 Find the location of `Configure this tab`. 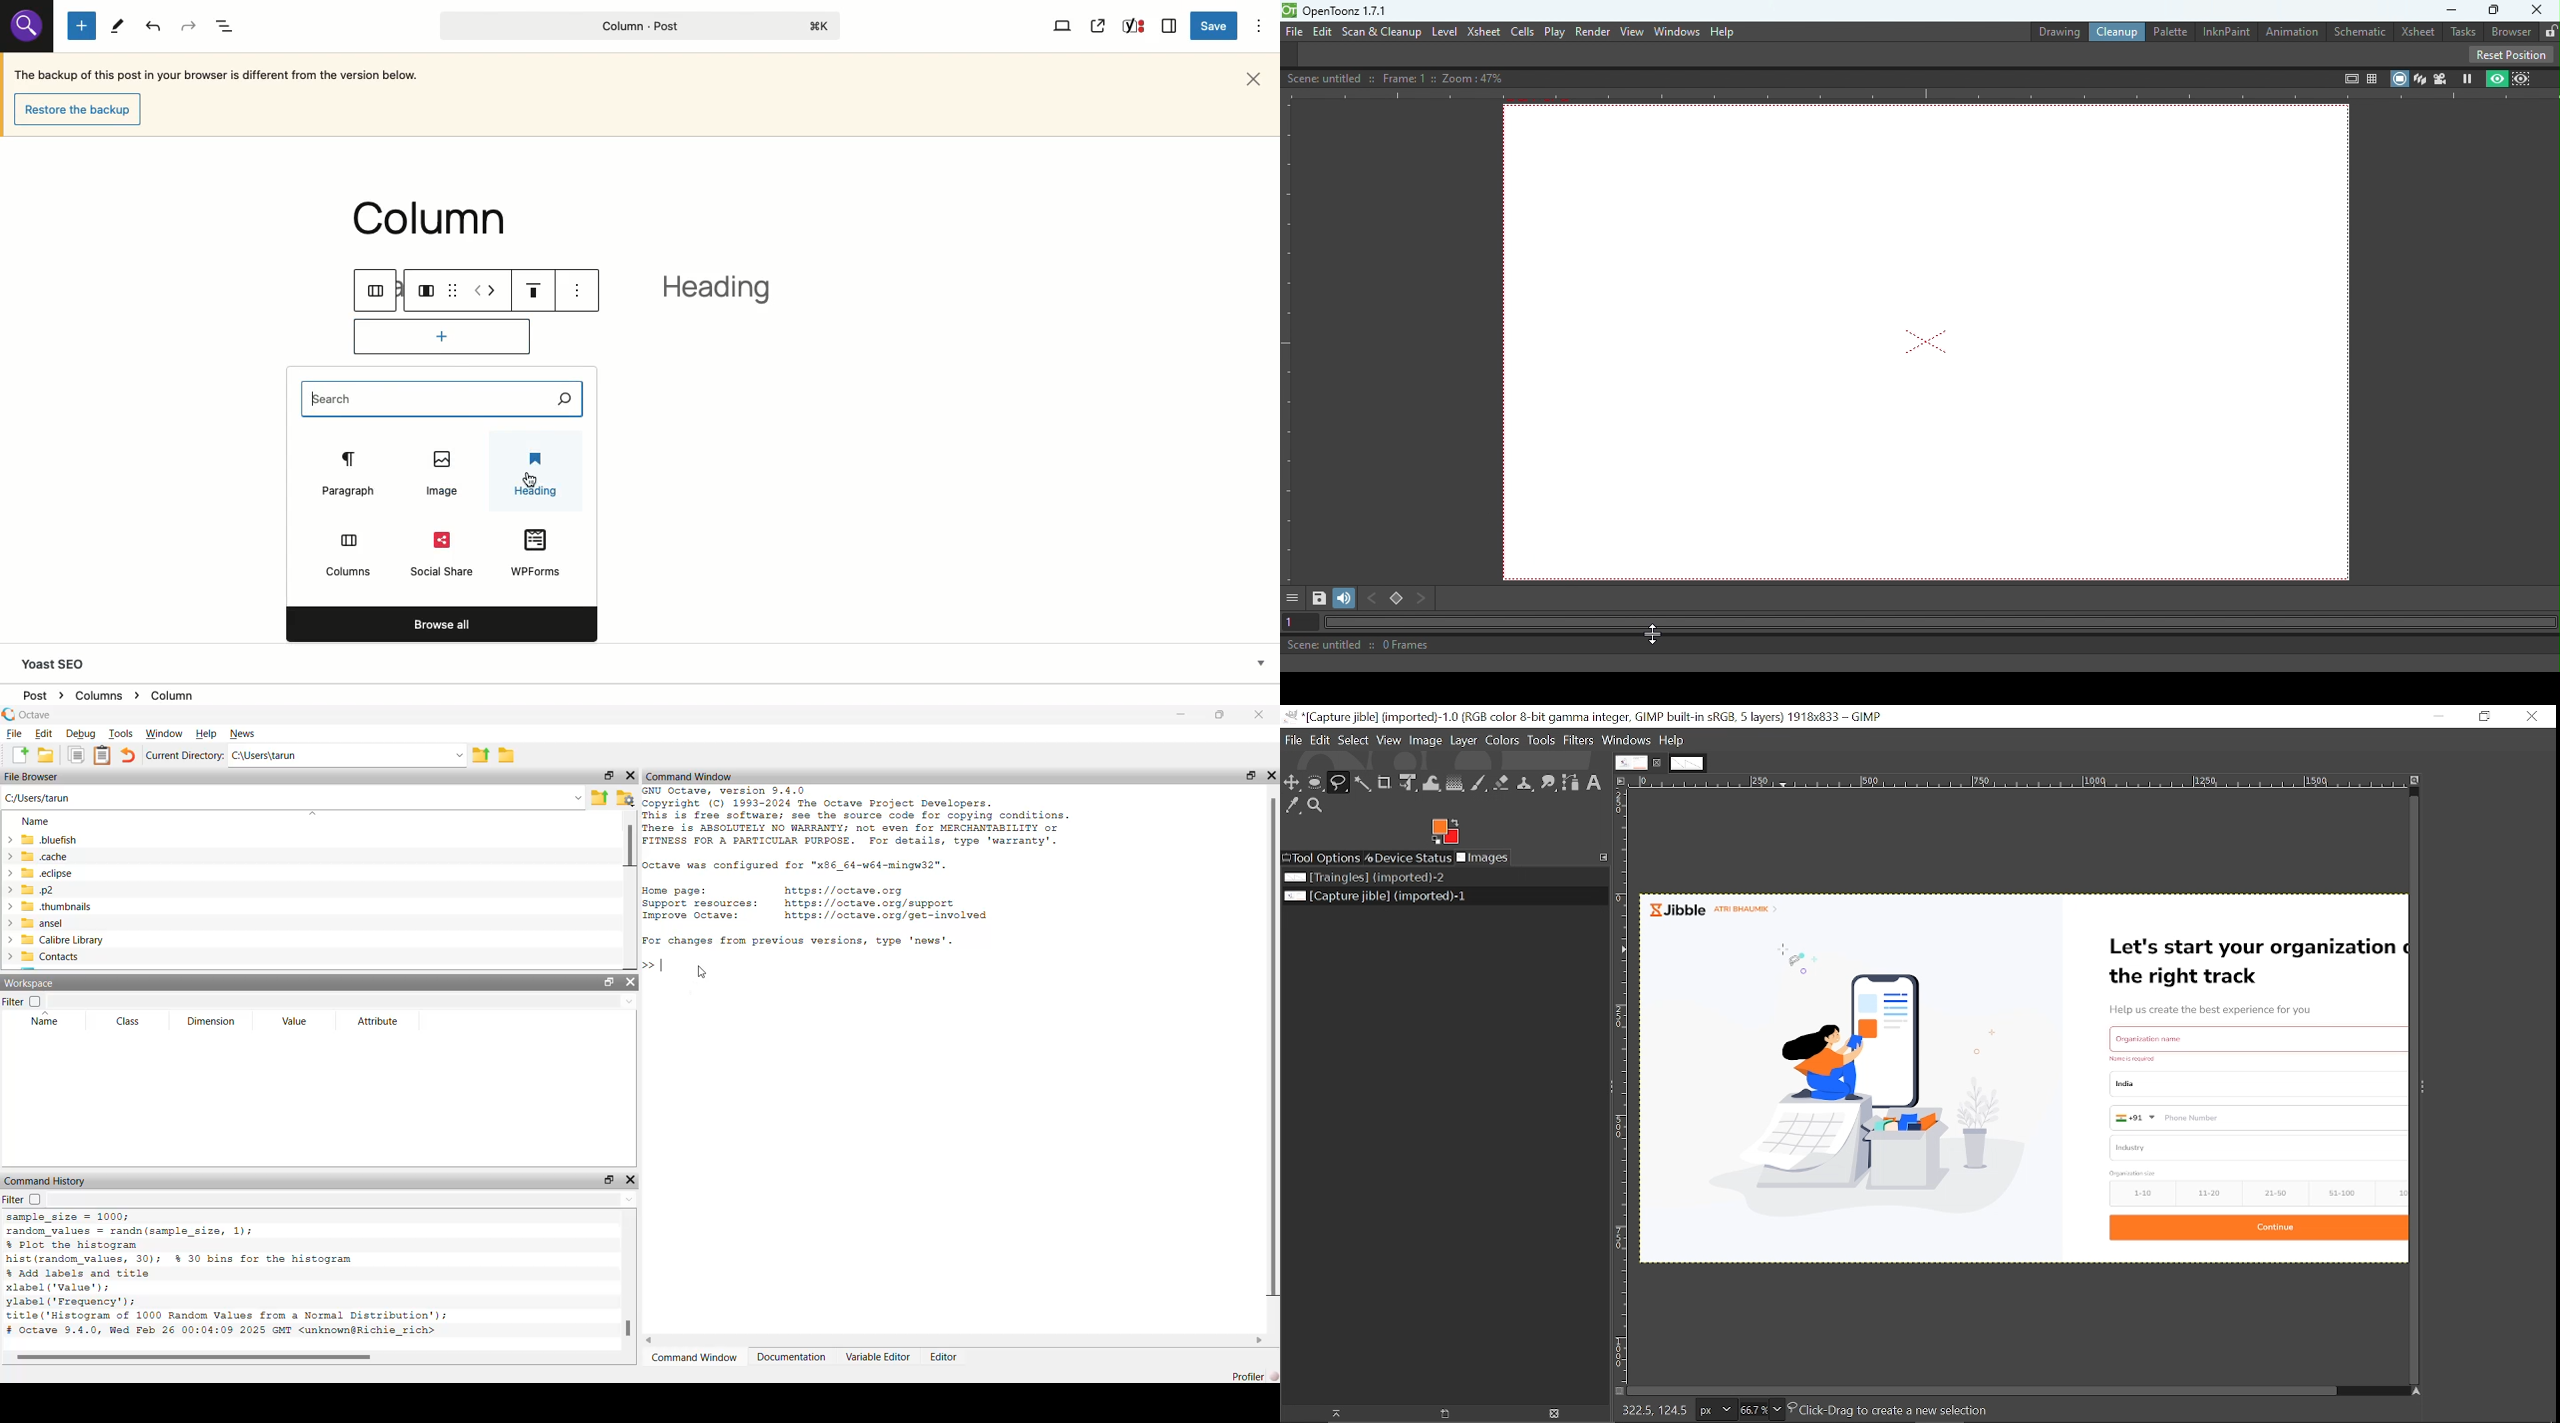

Configure this tab is located at coordinates (1605, 857).